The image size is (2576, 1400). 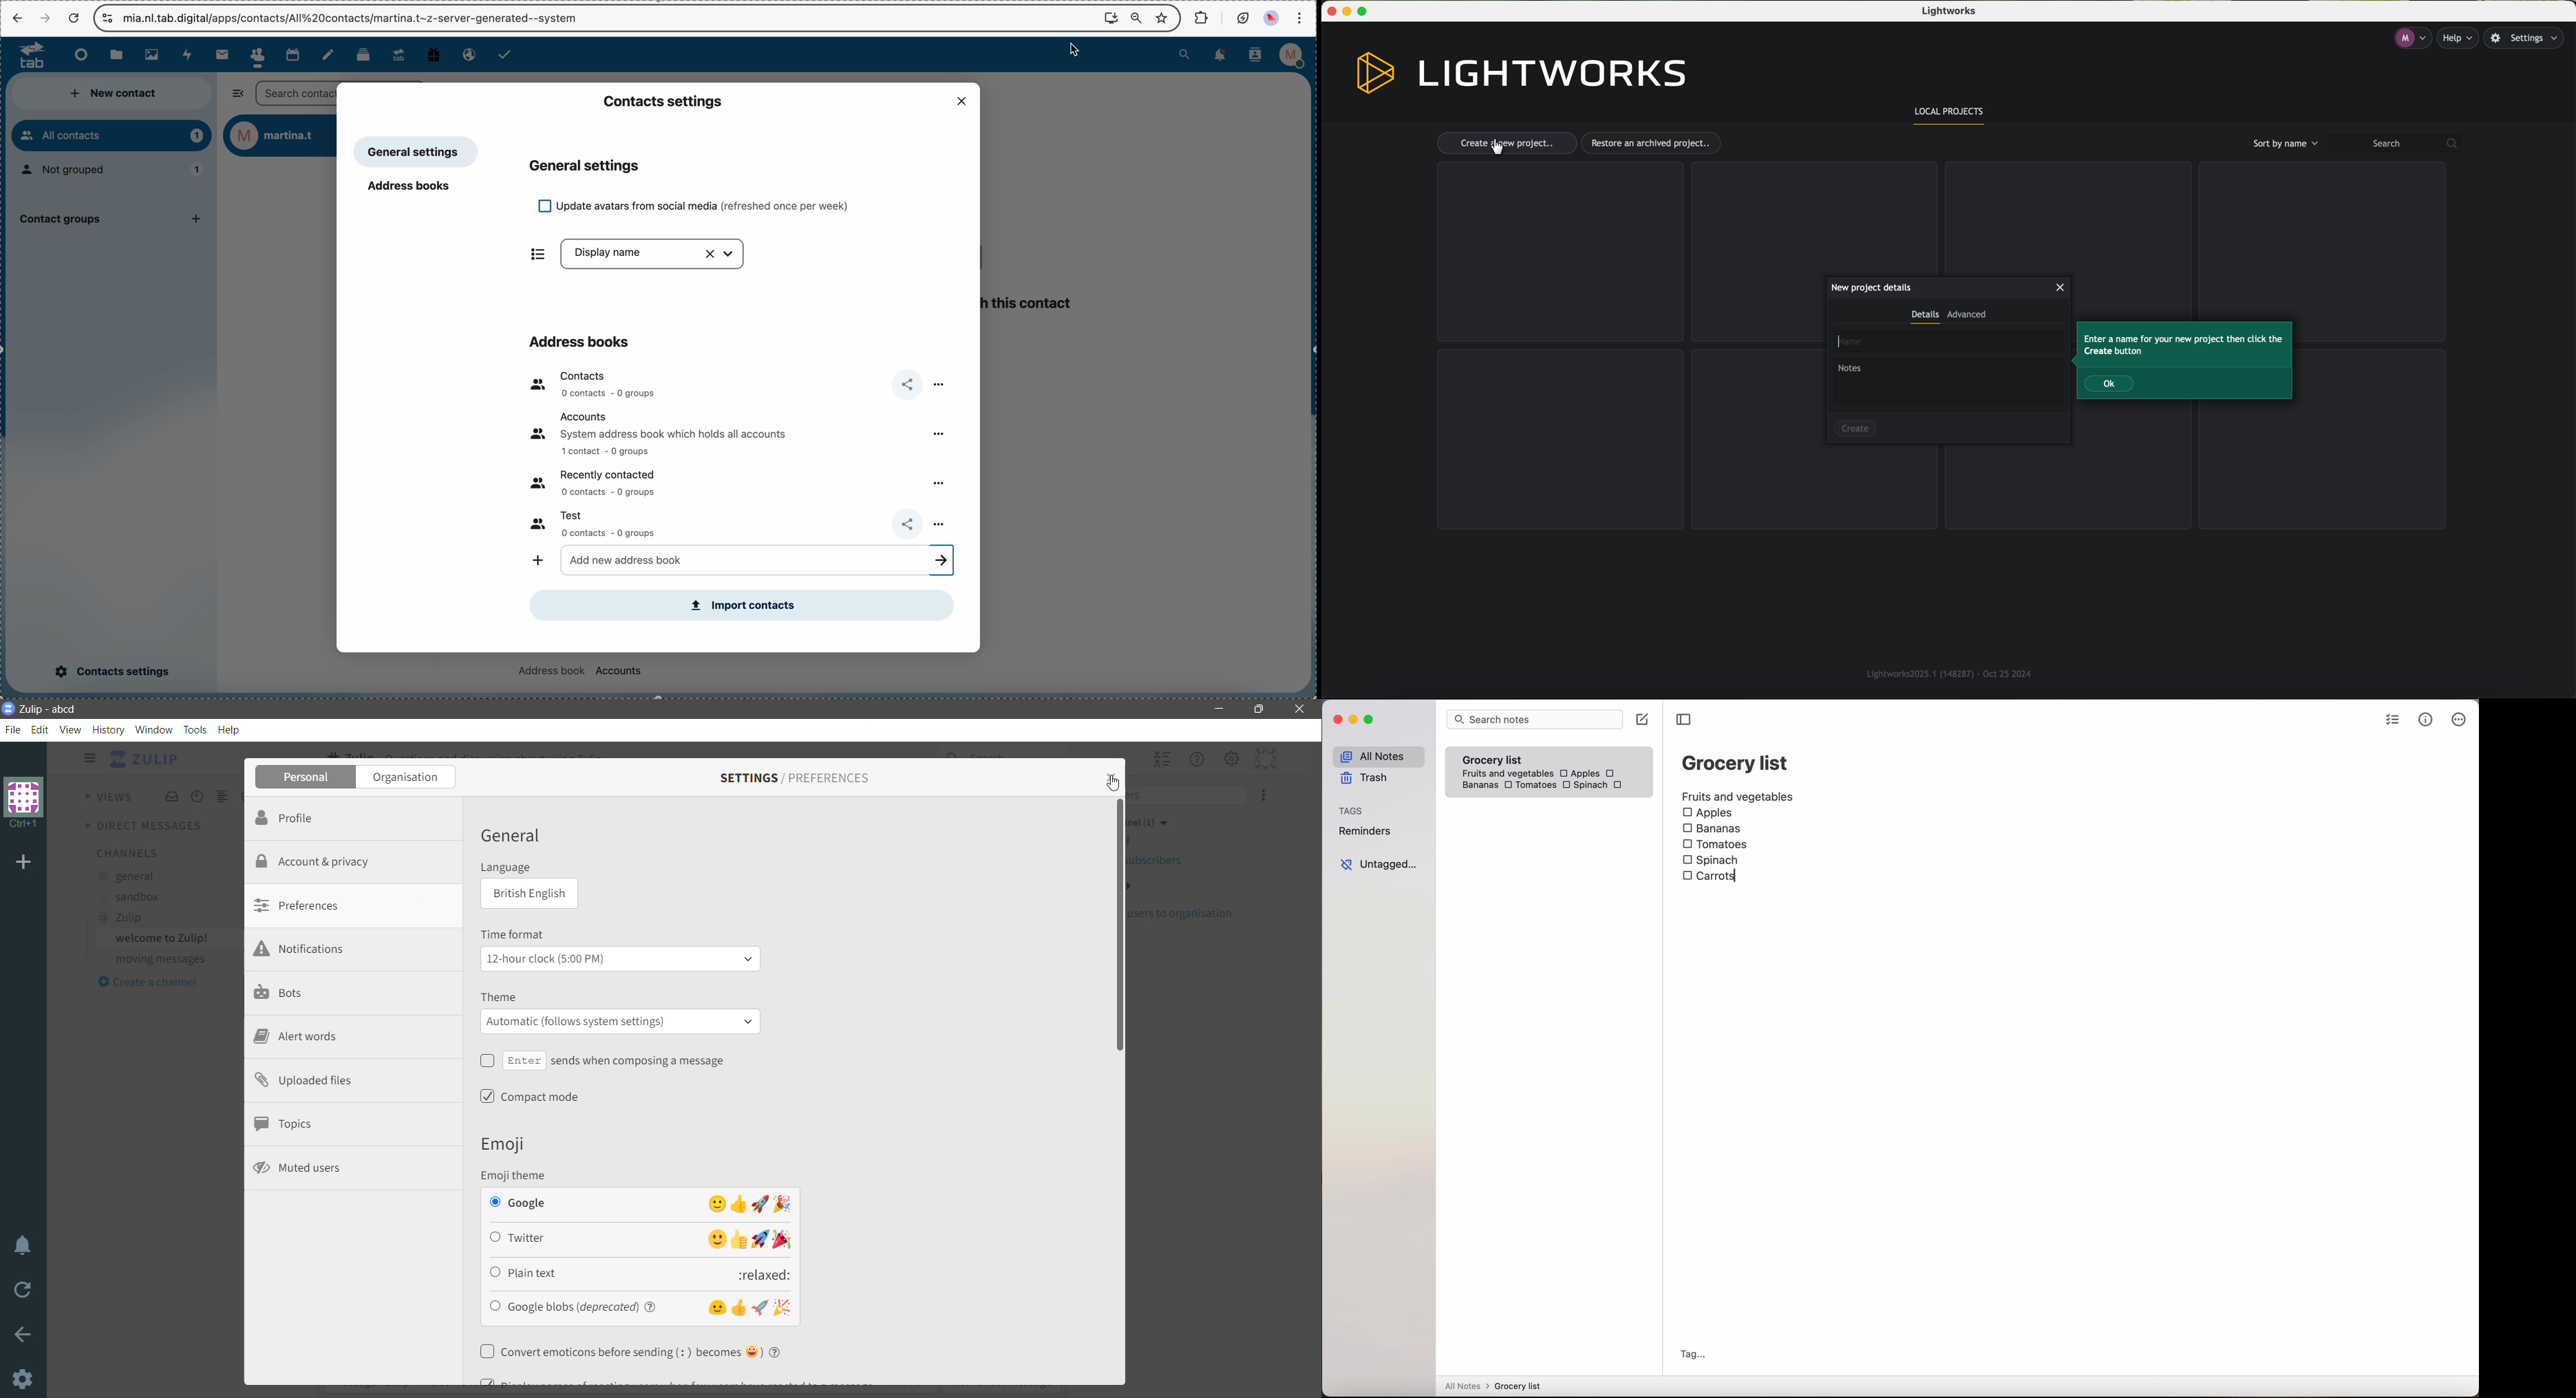 What do you see at coordinates (154, 729) in the screenshot?
I see `Window` at bounding box center [154, 729].